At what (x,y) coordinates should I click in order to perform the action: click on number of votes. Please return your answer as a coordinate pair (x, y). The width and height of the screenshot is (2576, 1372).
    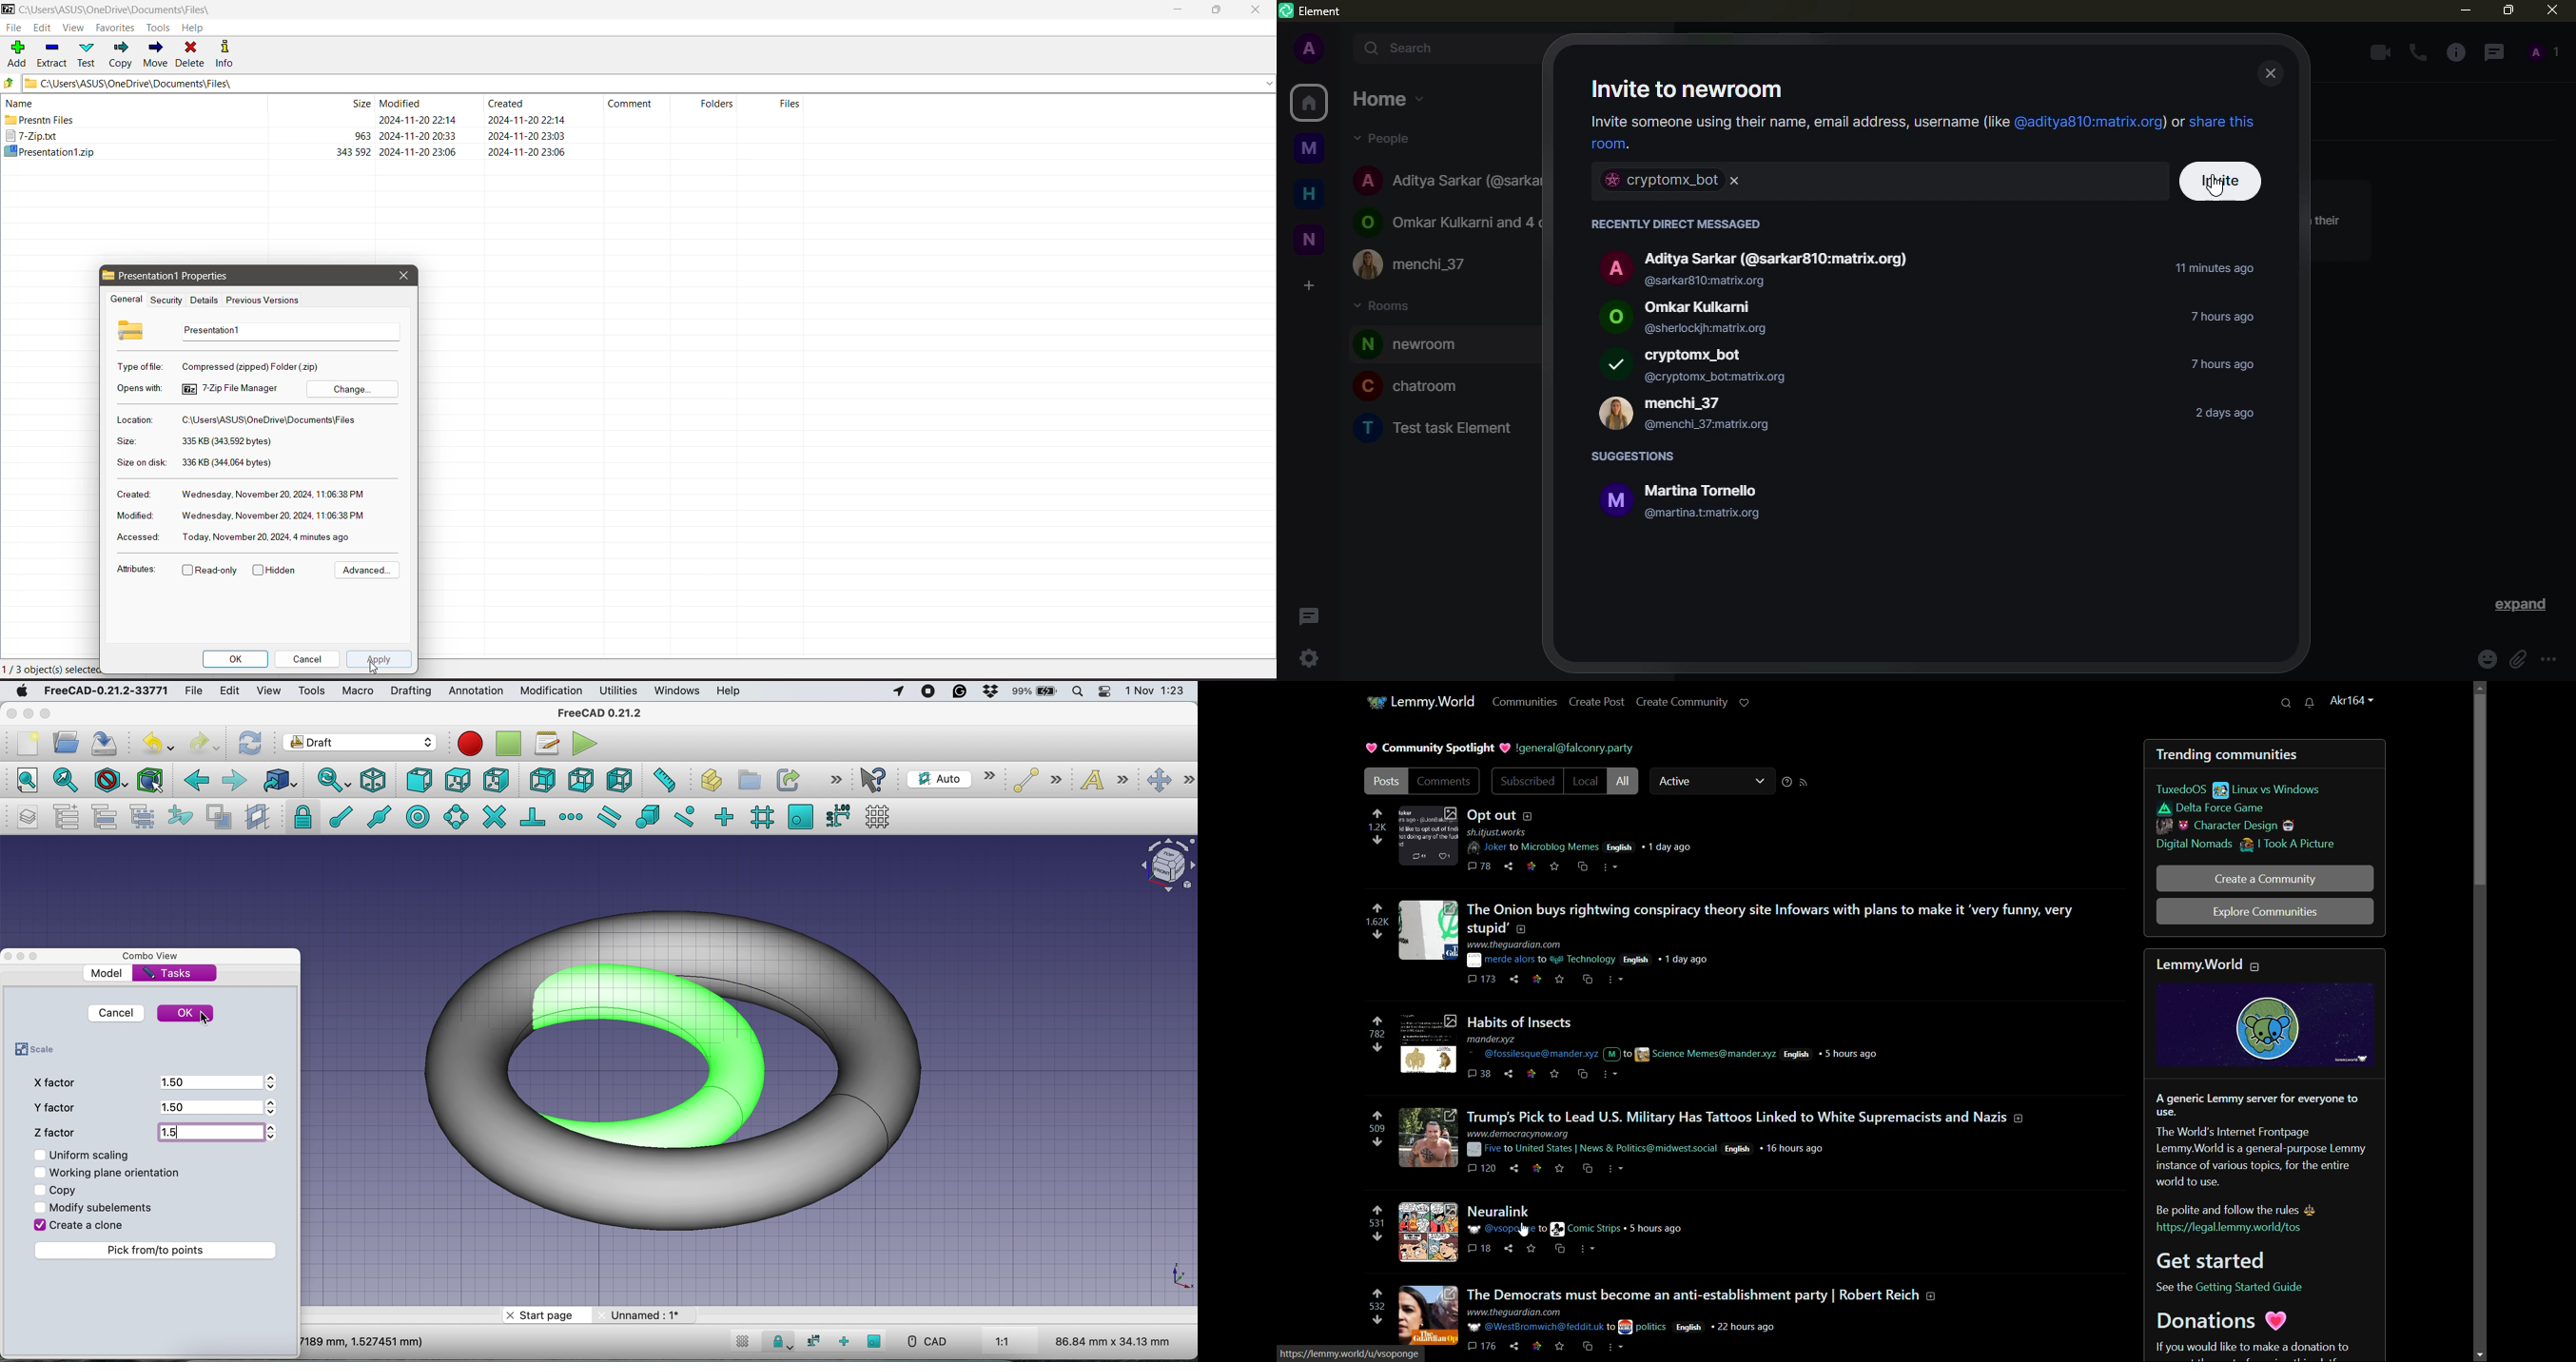
    Looking at the image, I should click on (1377, 827).